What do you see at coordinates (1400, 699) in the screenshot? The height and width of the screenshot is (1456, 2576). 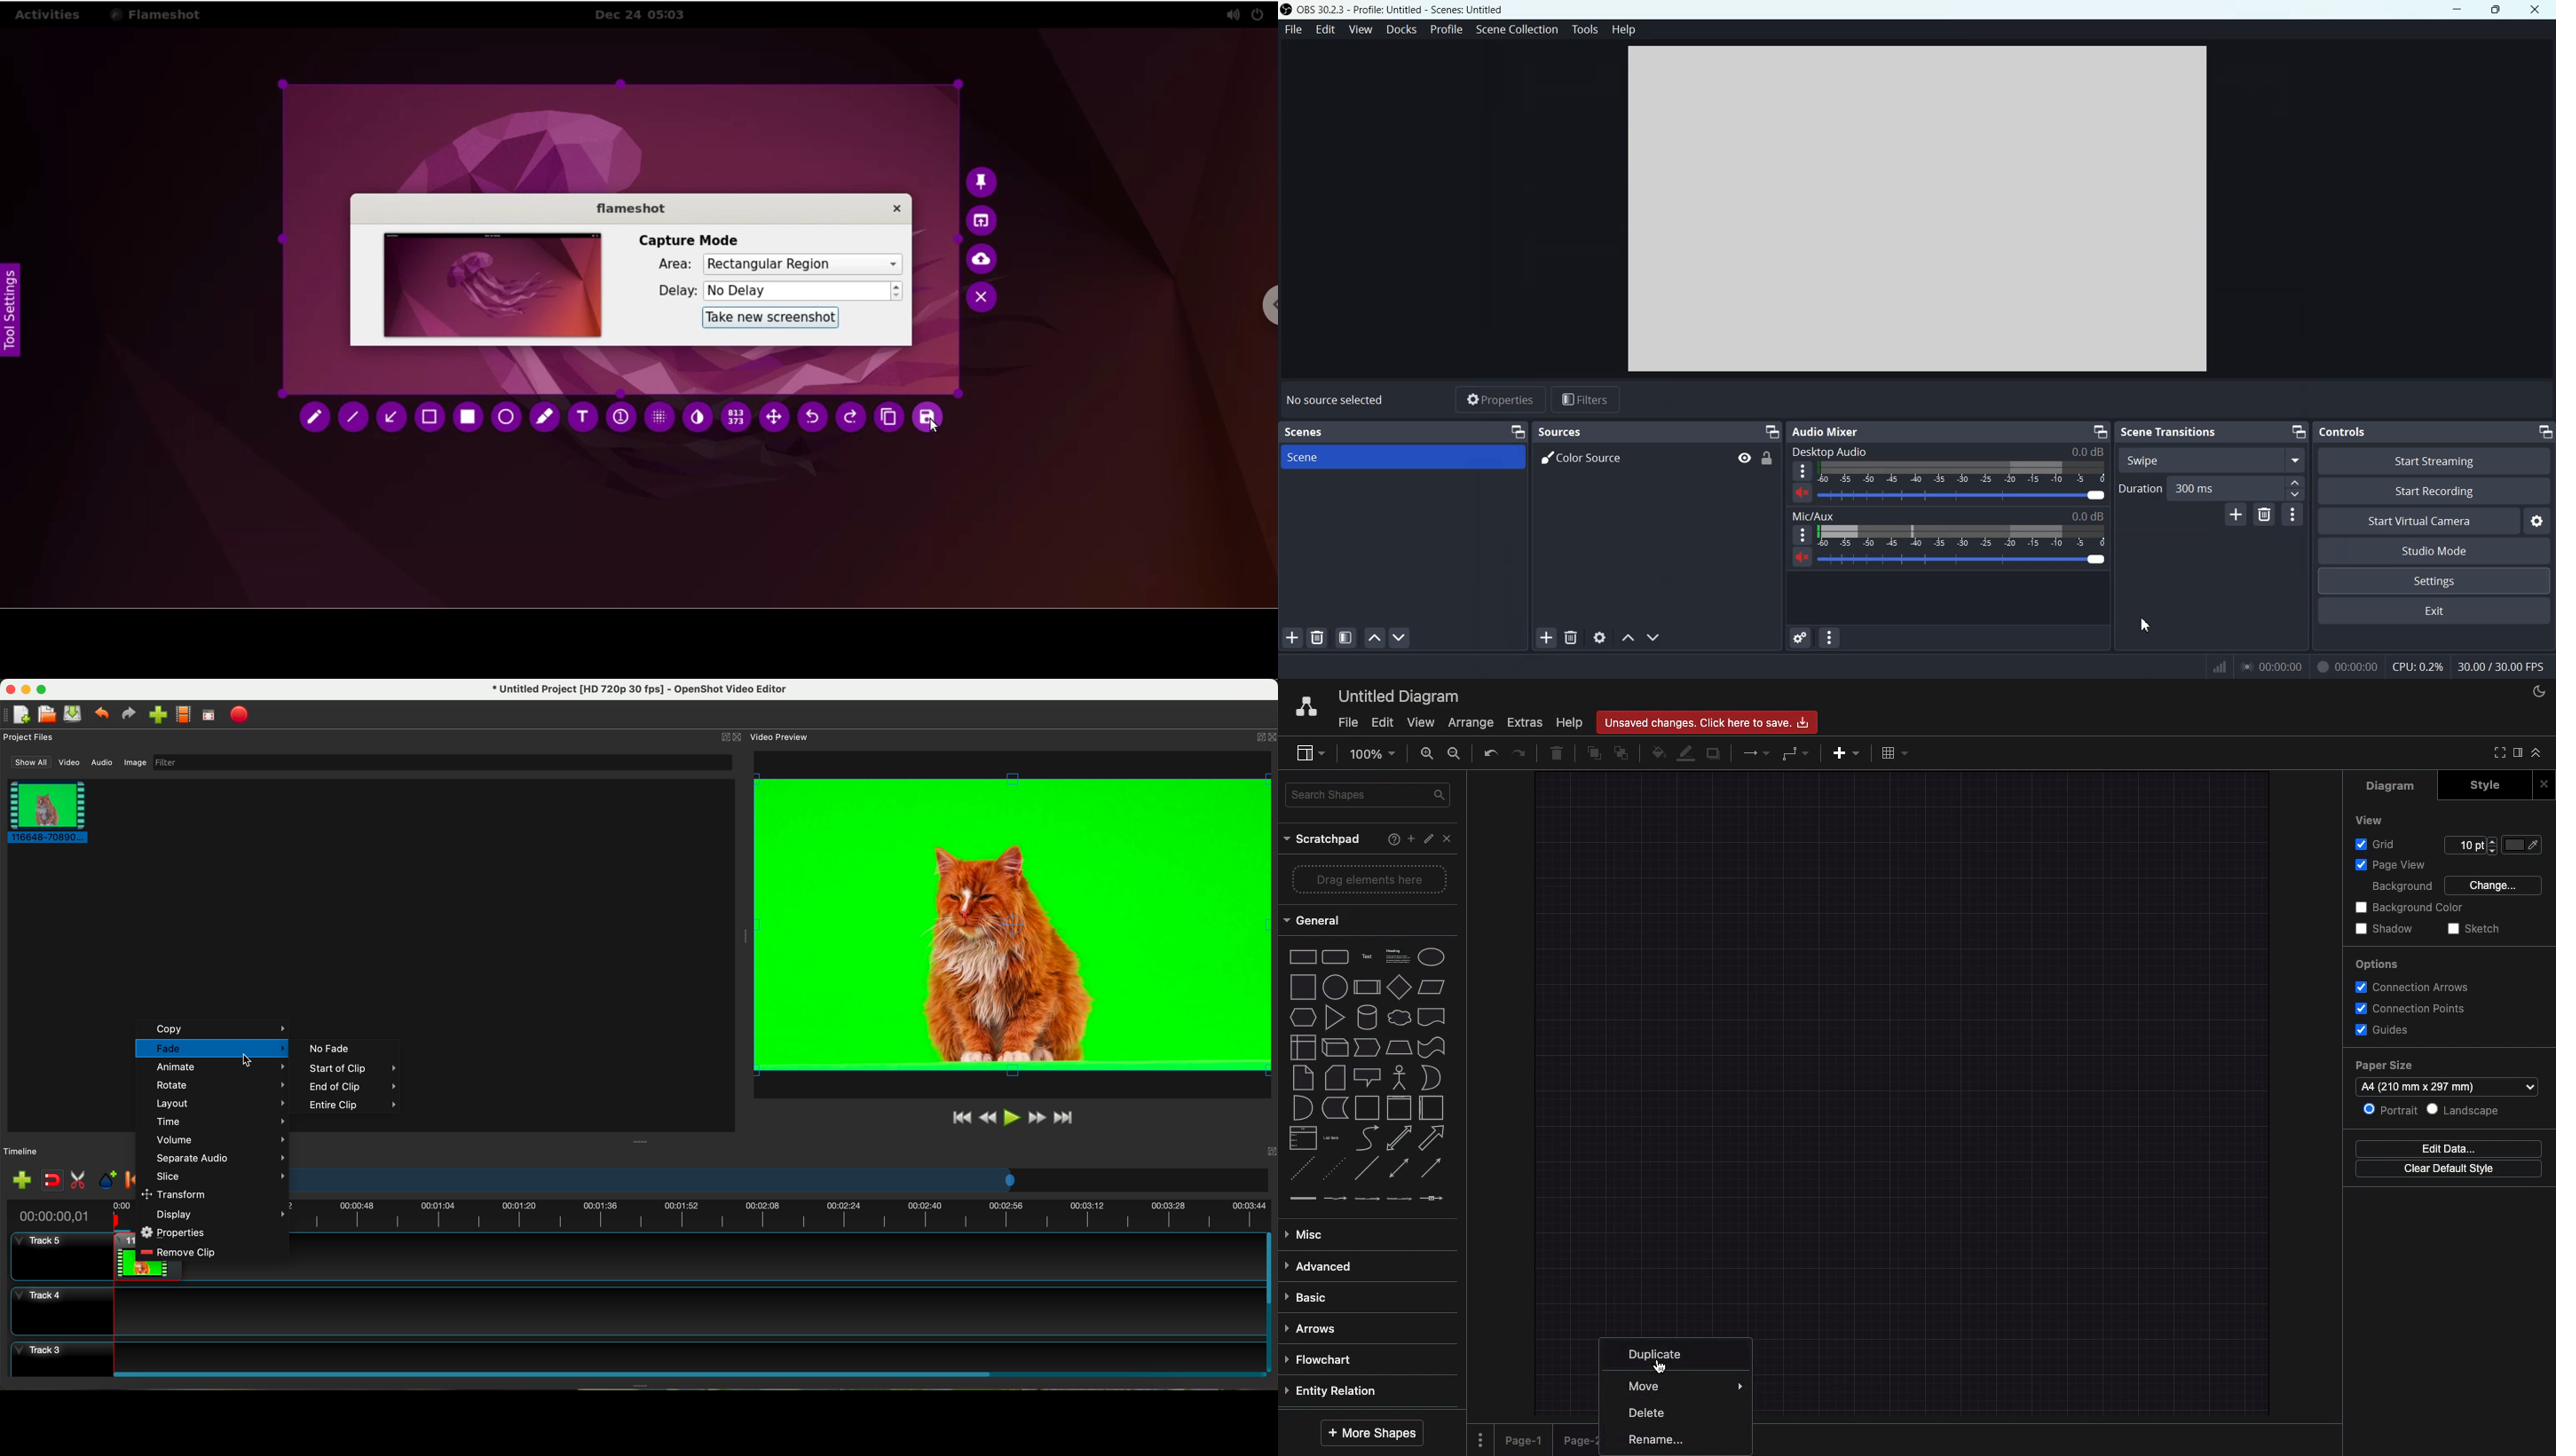 I see `Untitled diagram` at bounding box center [1400, 699].